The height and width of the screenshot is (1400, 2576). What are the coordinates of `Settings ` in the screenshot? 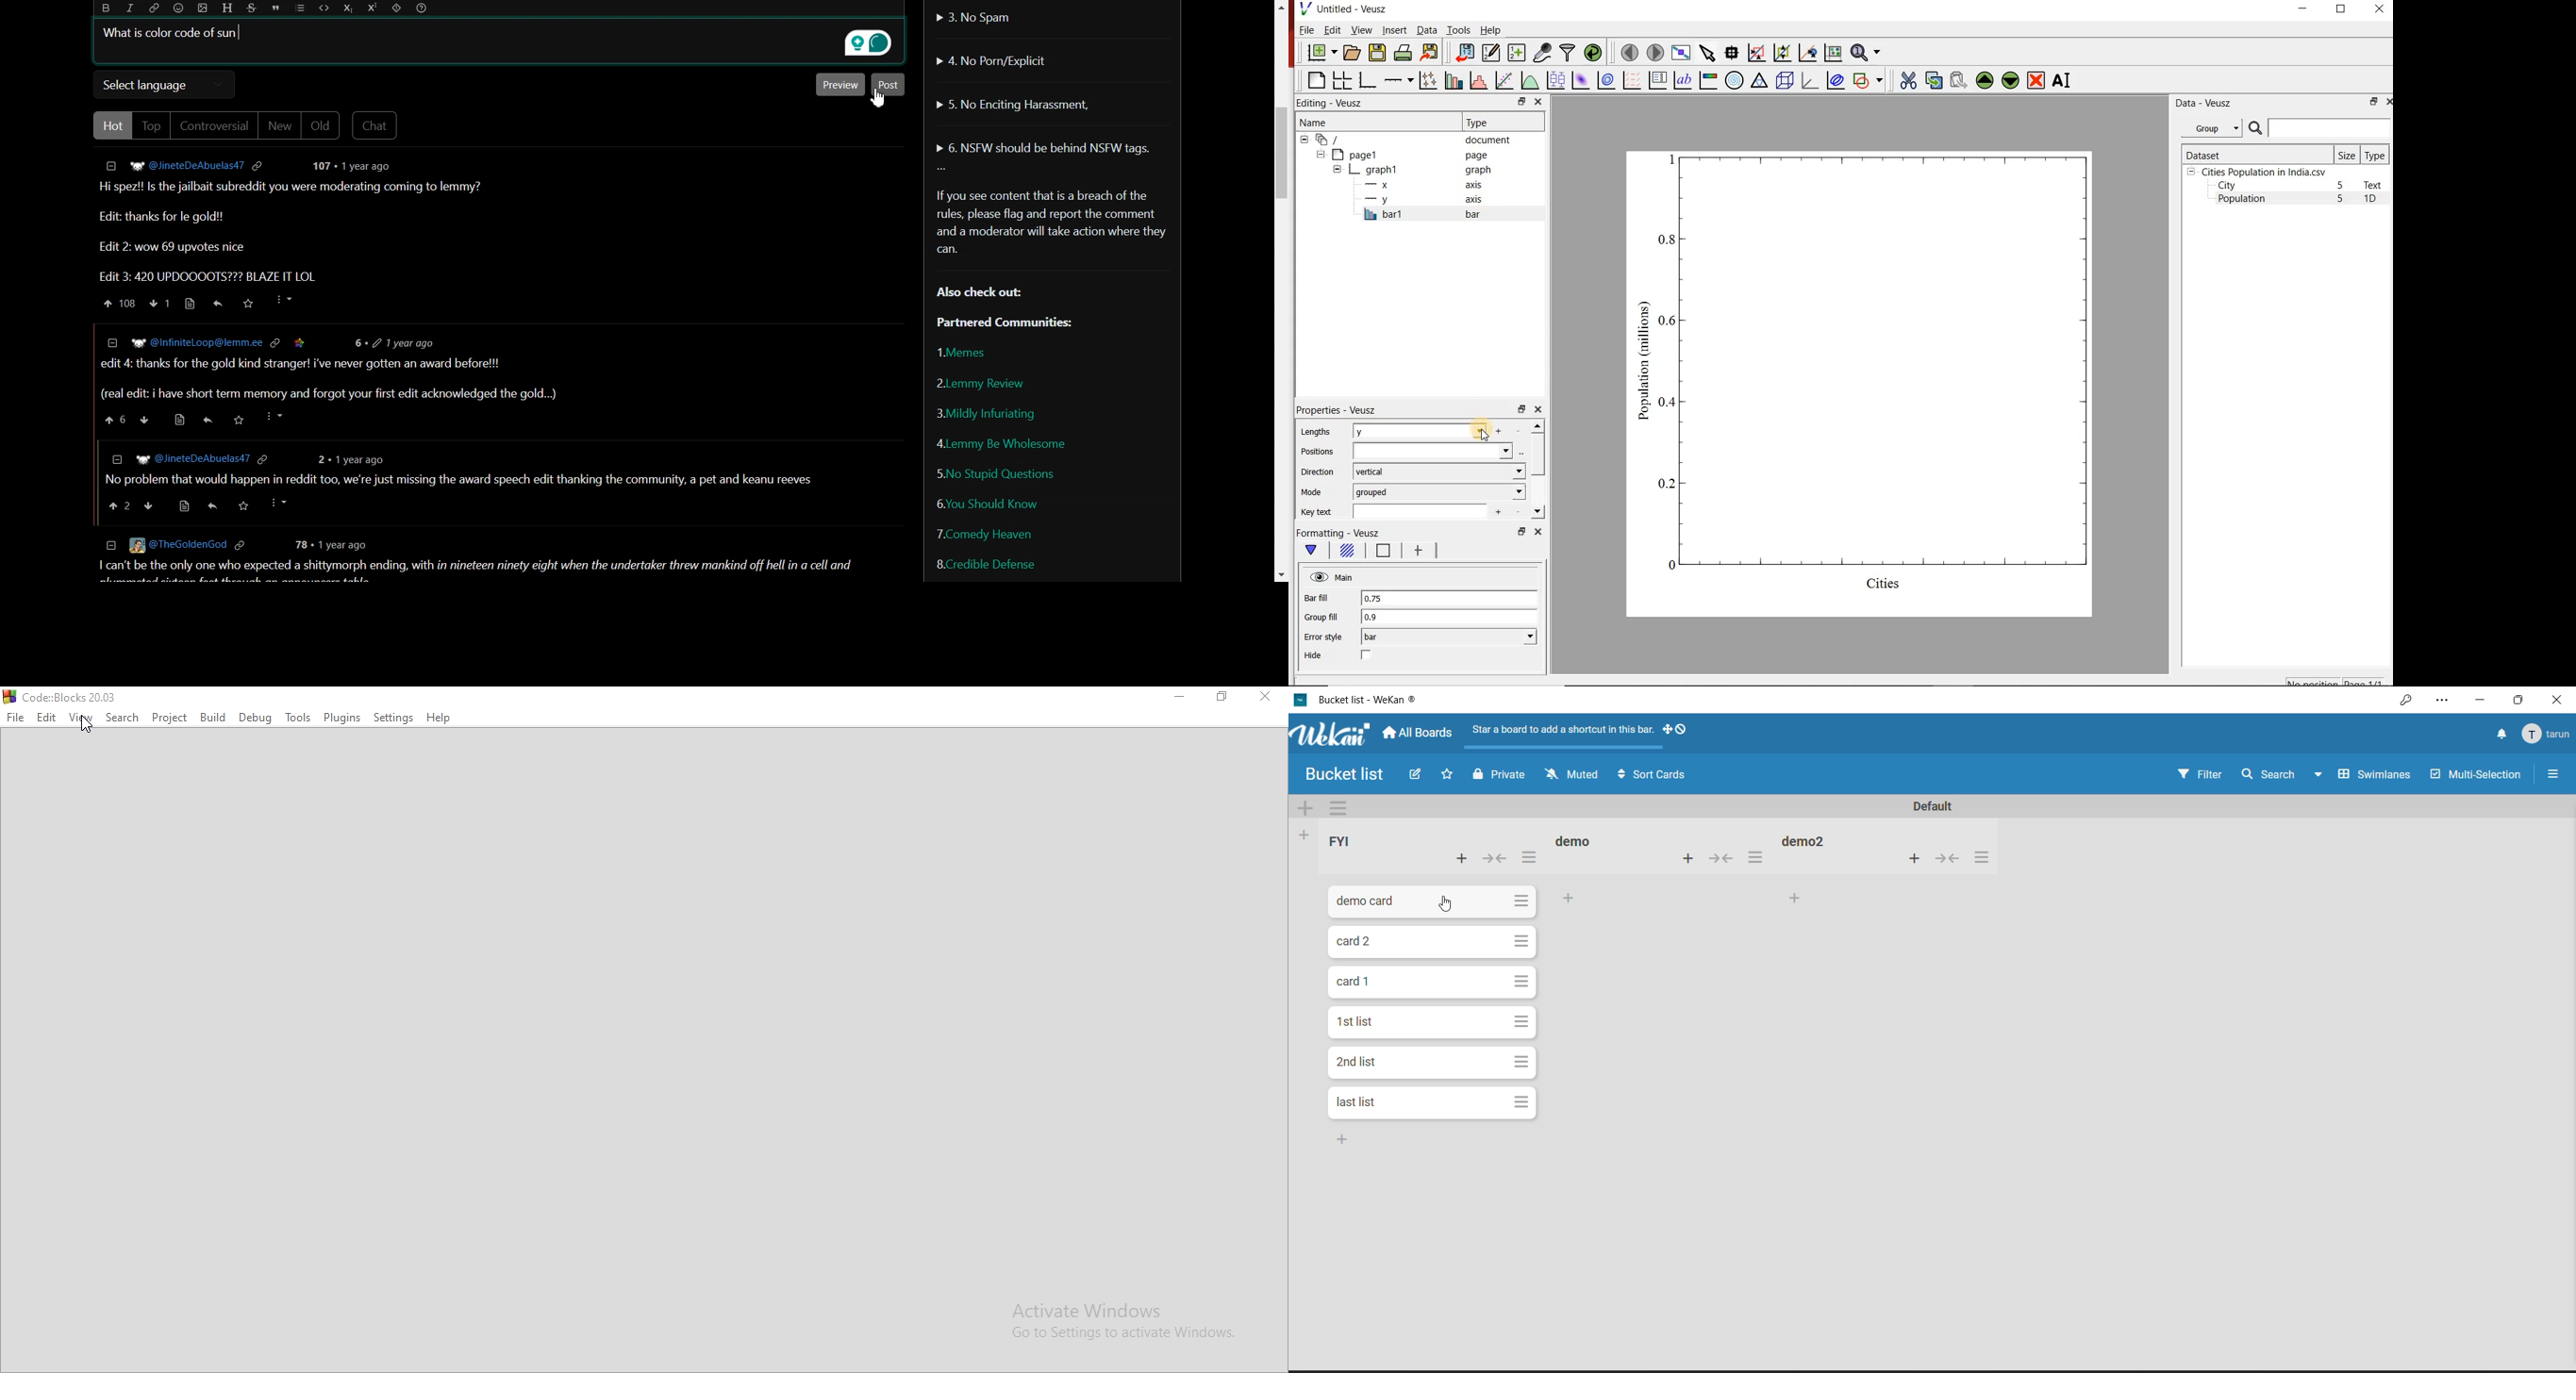 It's located at (392, 717).